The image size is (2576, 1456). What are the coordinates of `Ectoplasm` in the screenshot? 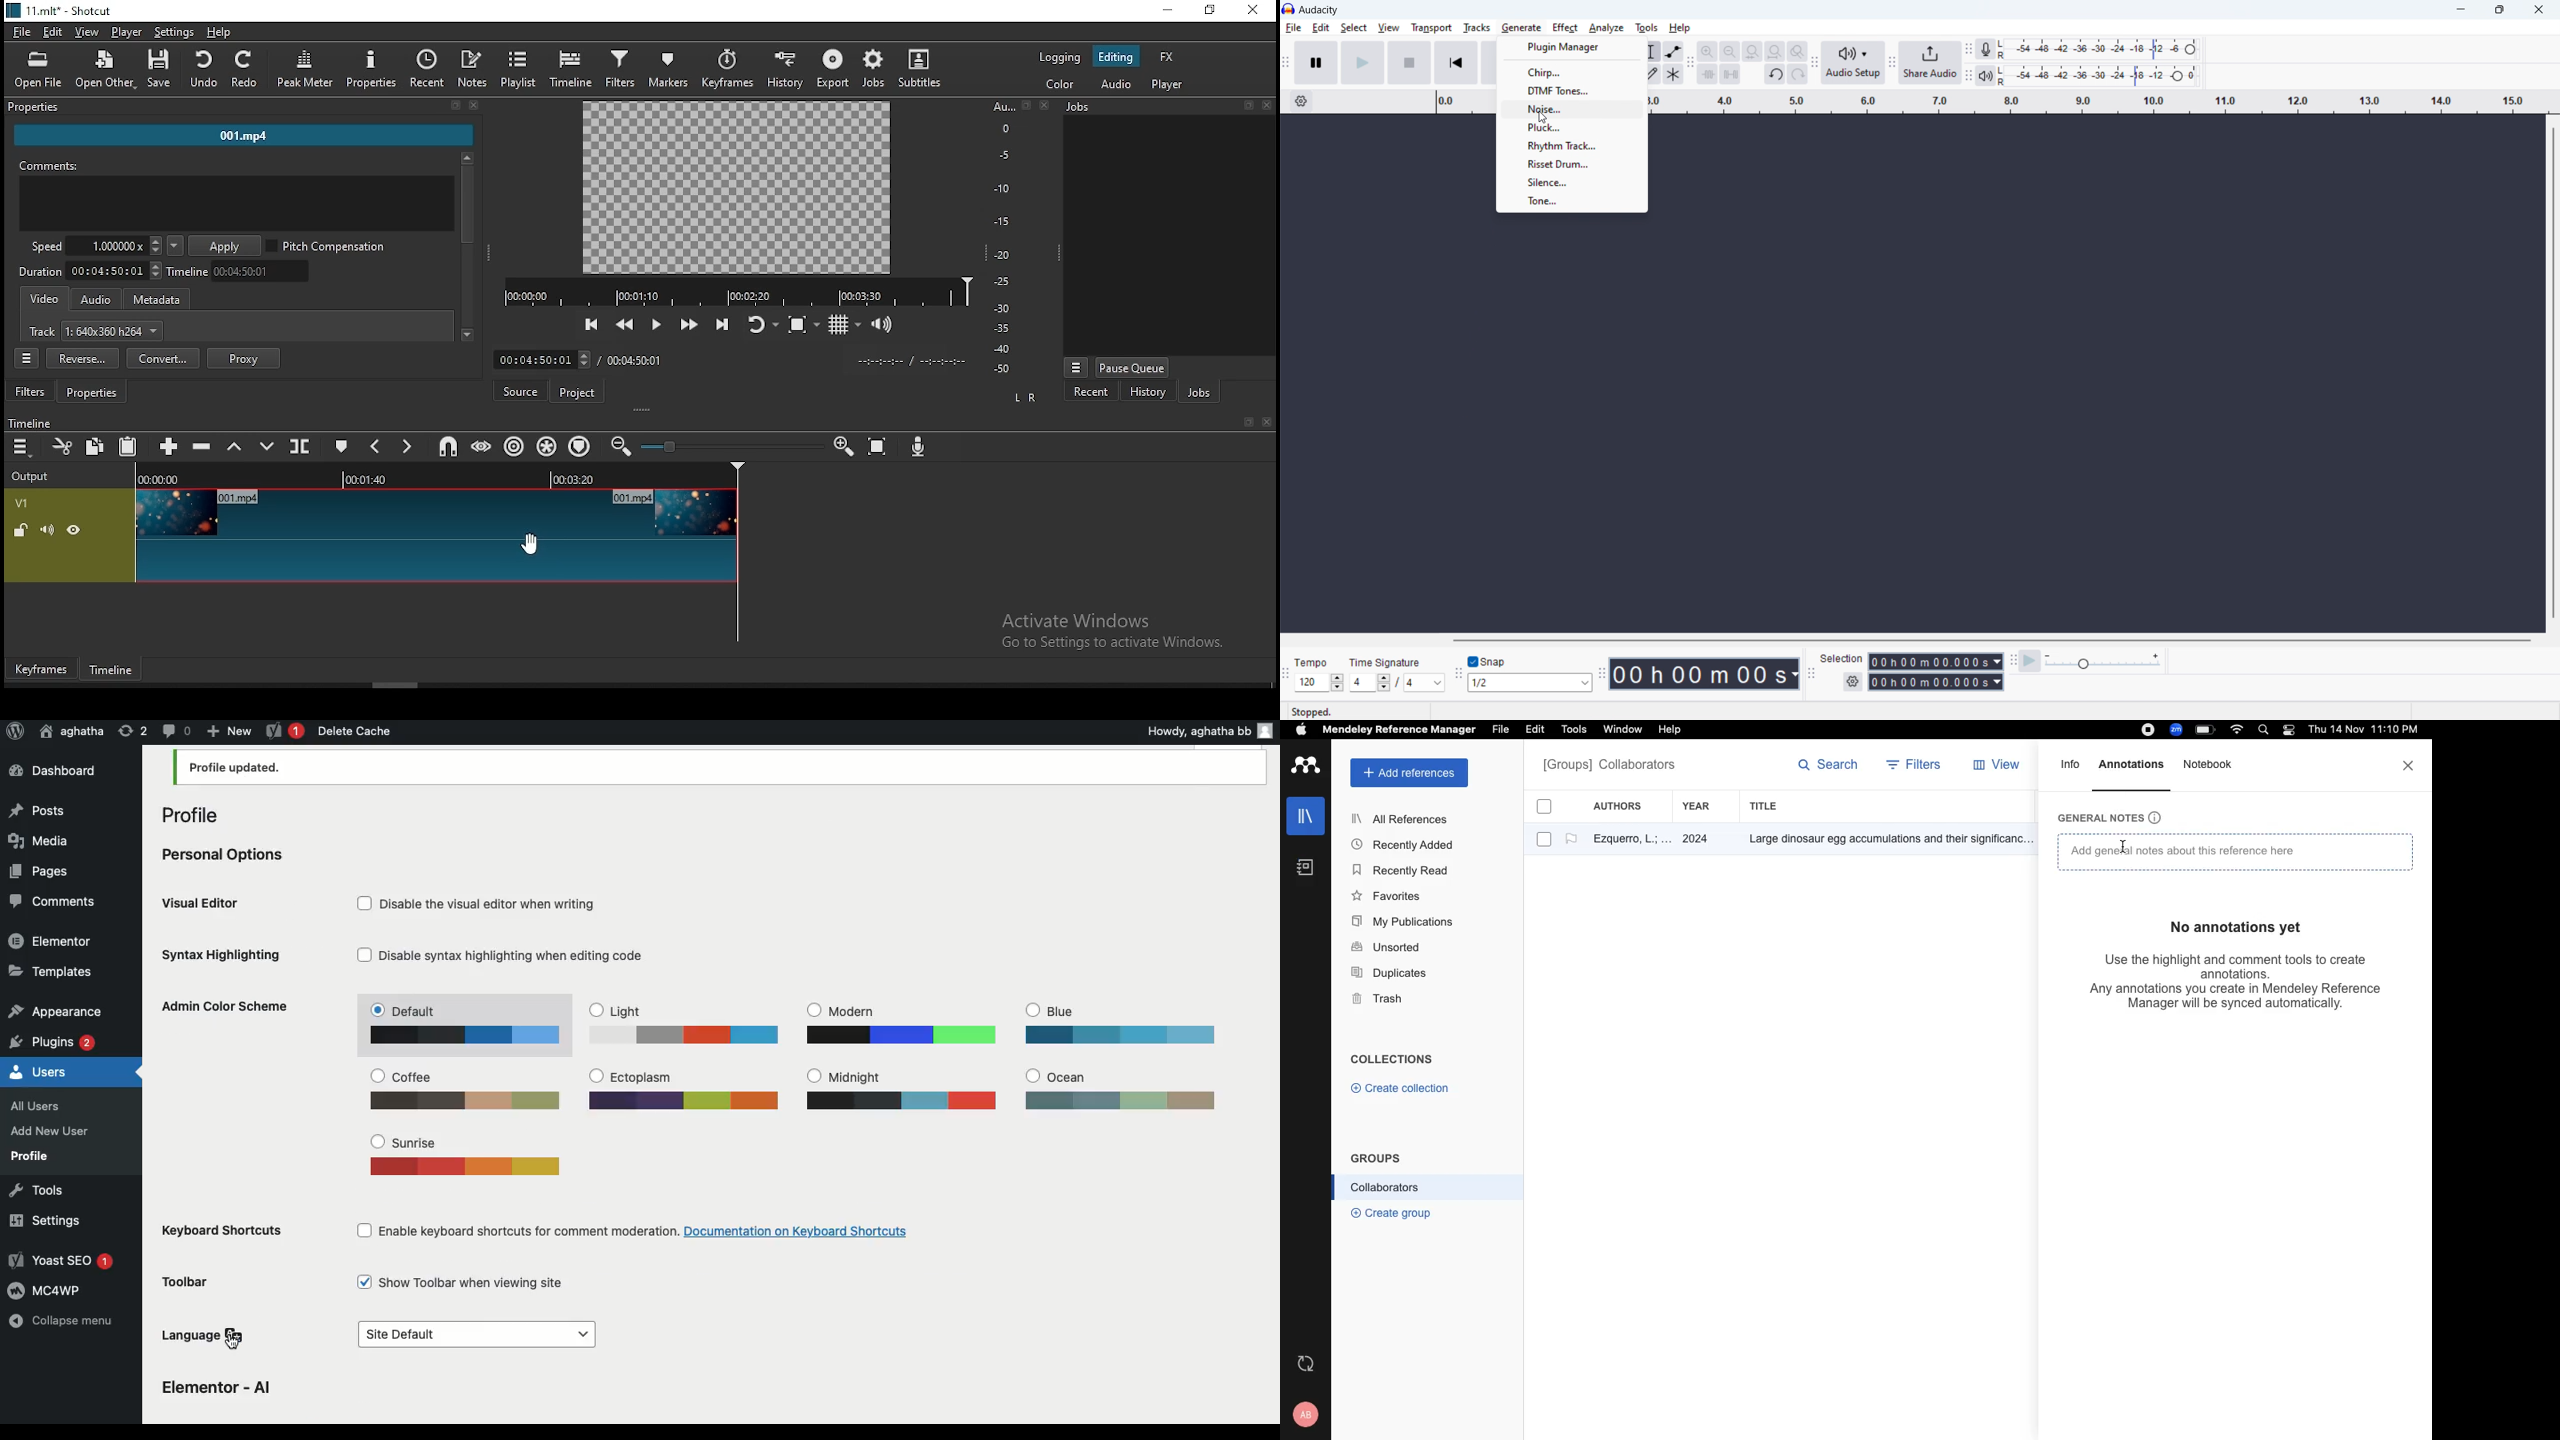 It's located at (685, 1089).